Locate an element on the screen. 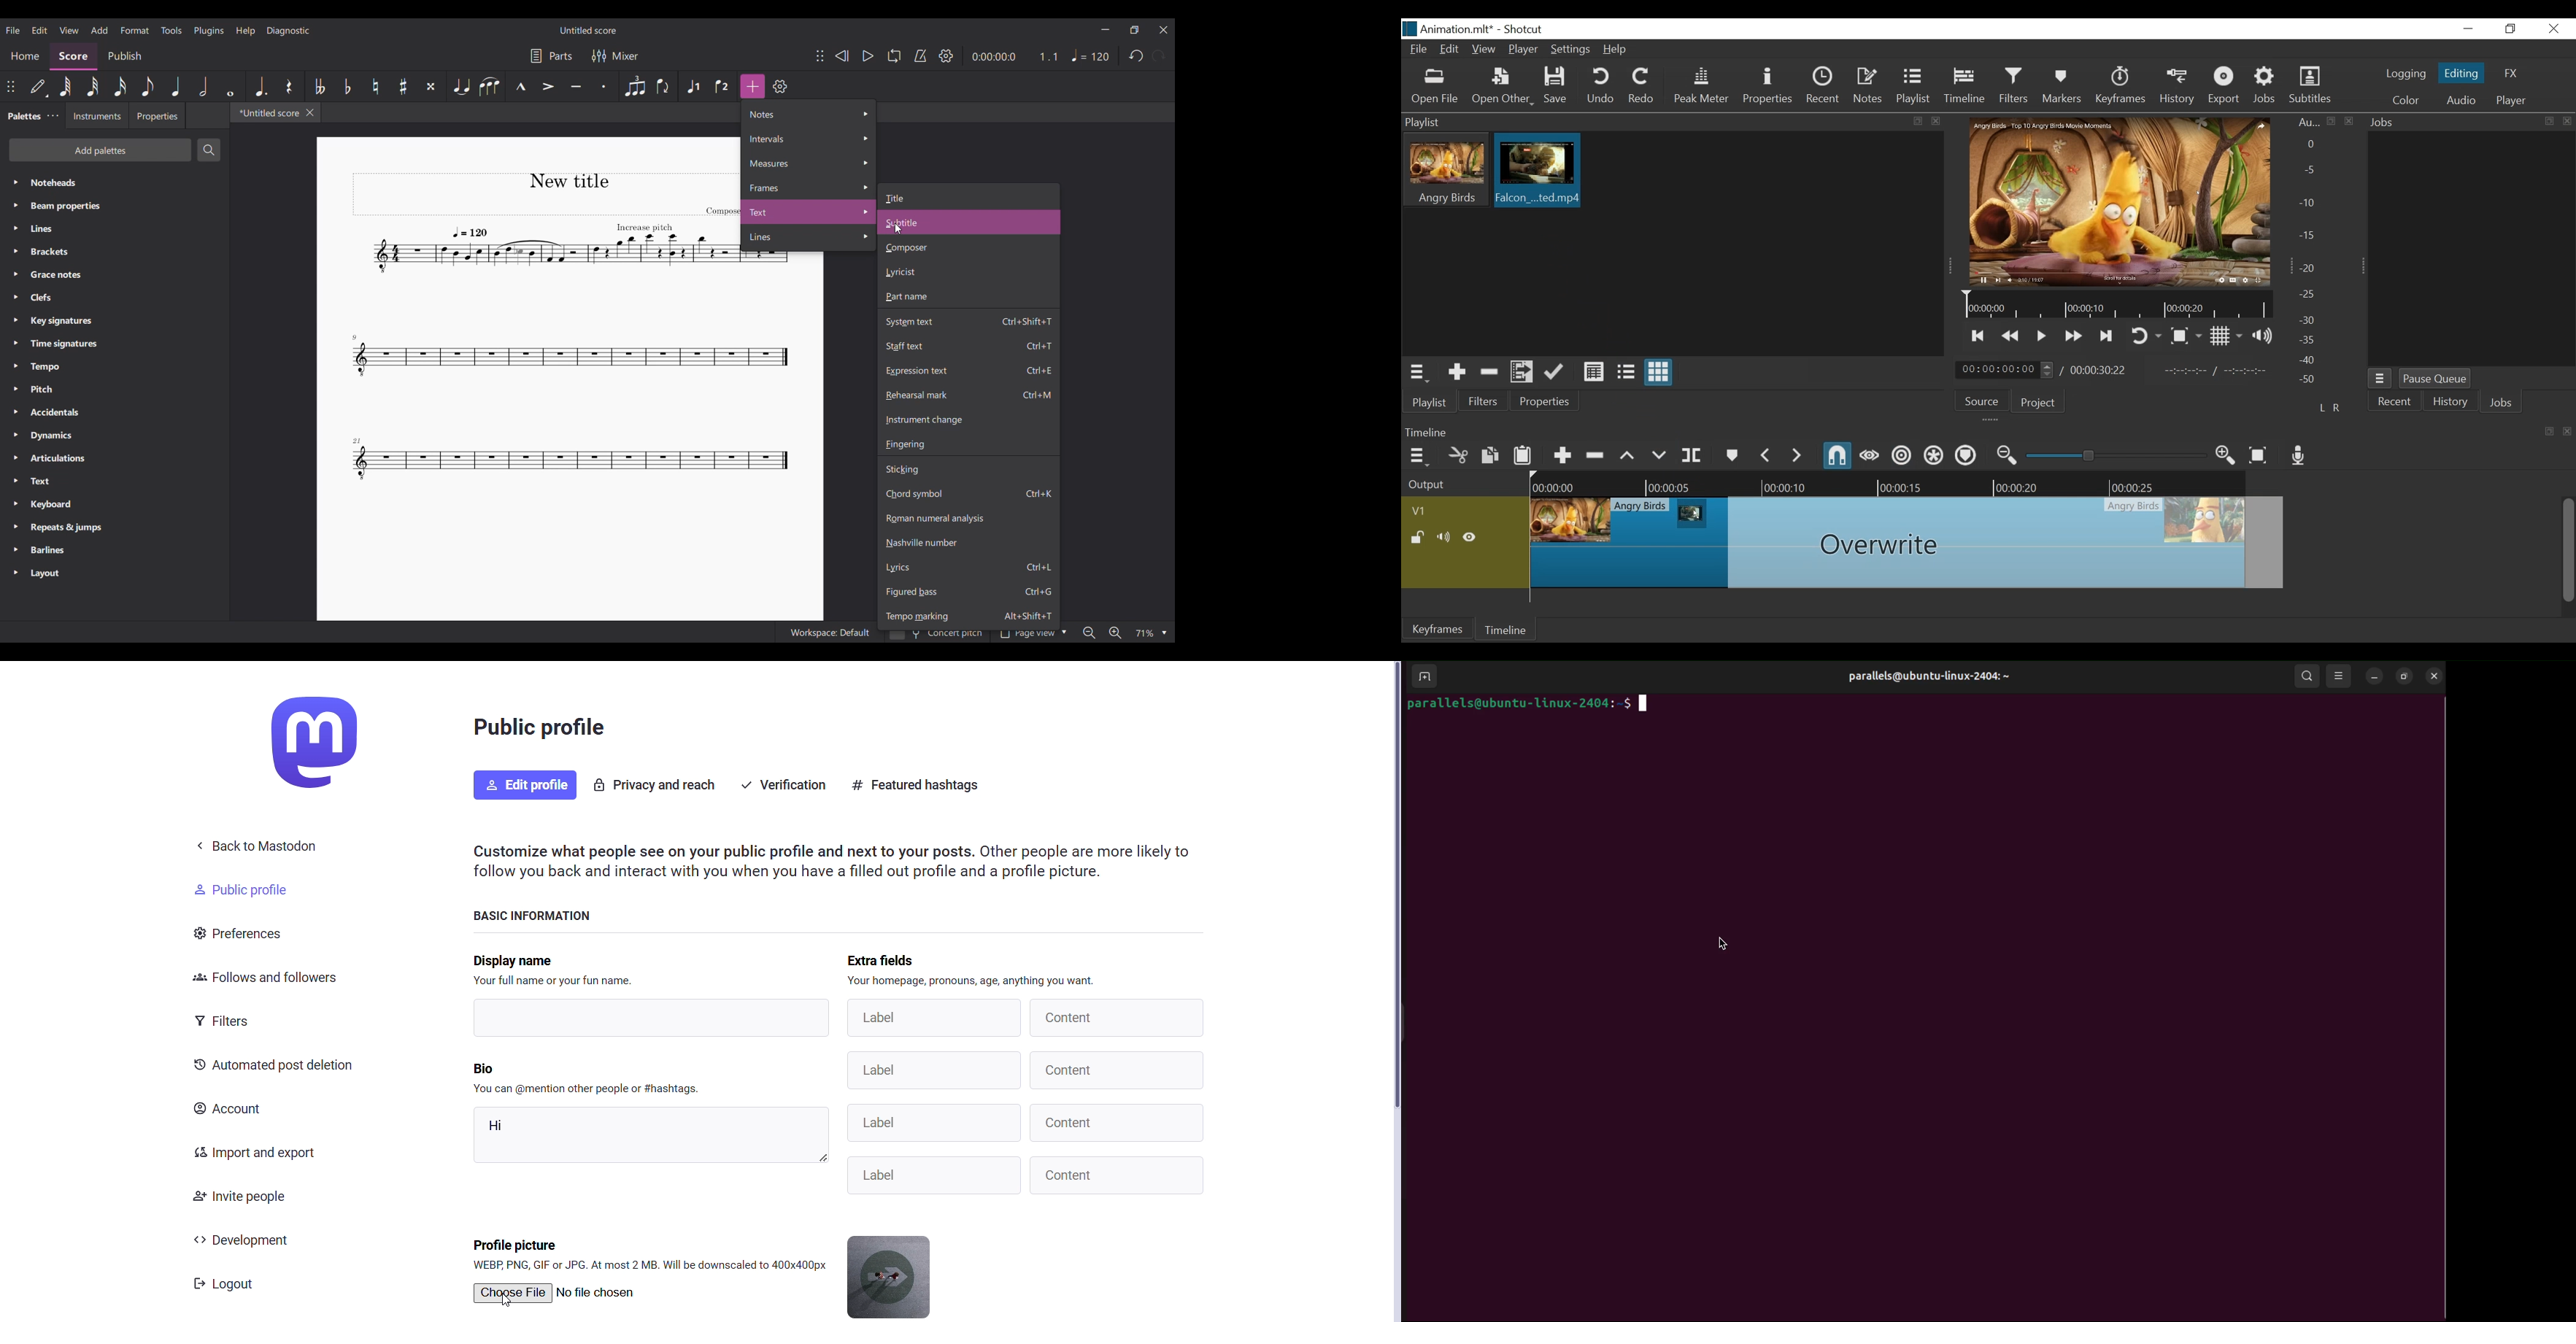 Image resolution: width=2576 pixels, height=1344 pixels. Jobs  is located at coordinates (2501, 401).